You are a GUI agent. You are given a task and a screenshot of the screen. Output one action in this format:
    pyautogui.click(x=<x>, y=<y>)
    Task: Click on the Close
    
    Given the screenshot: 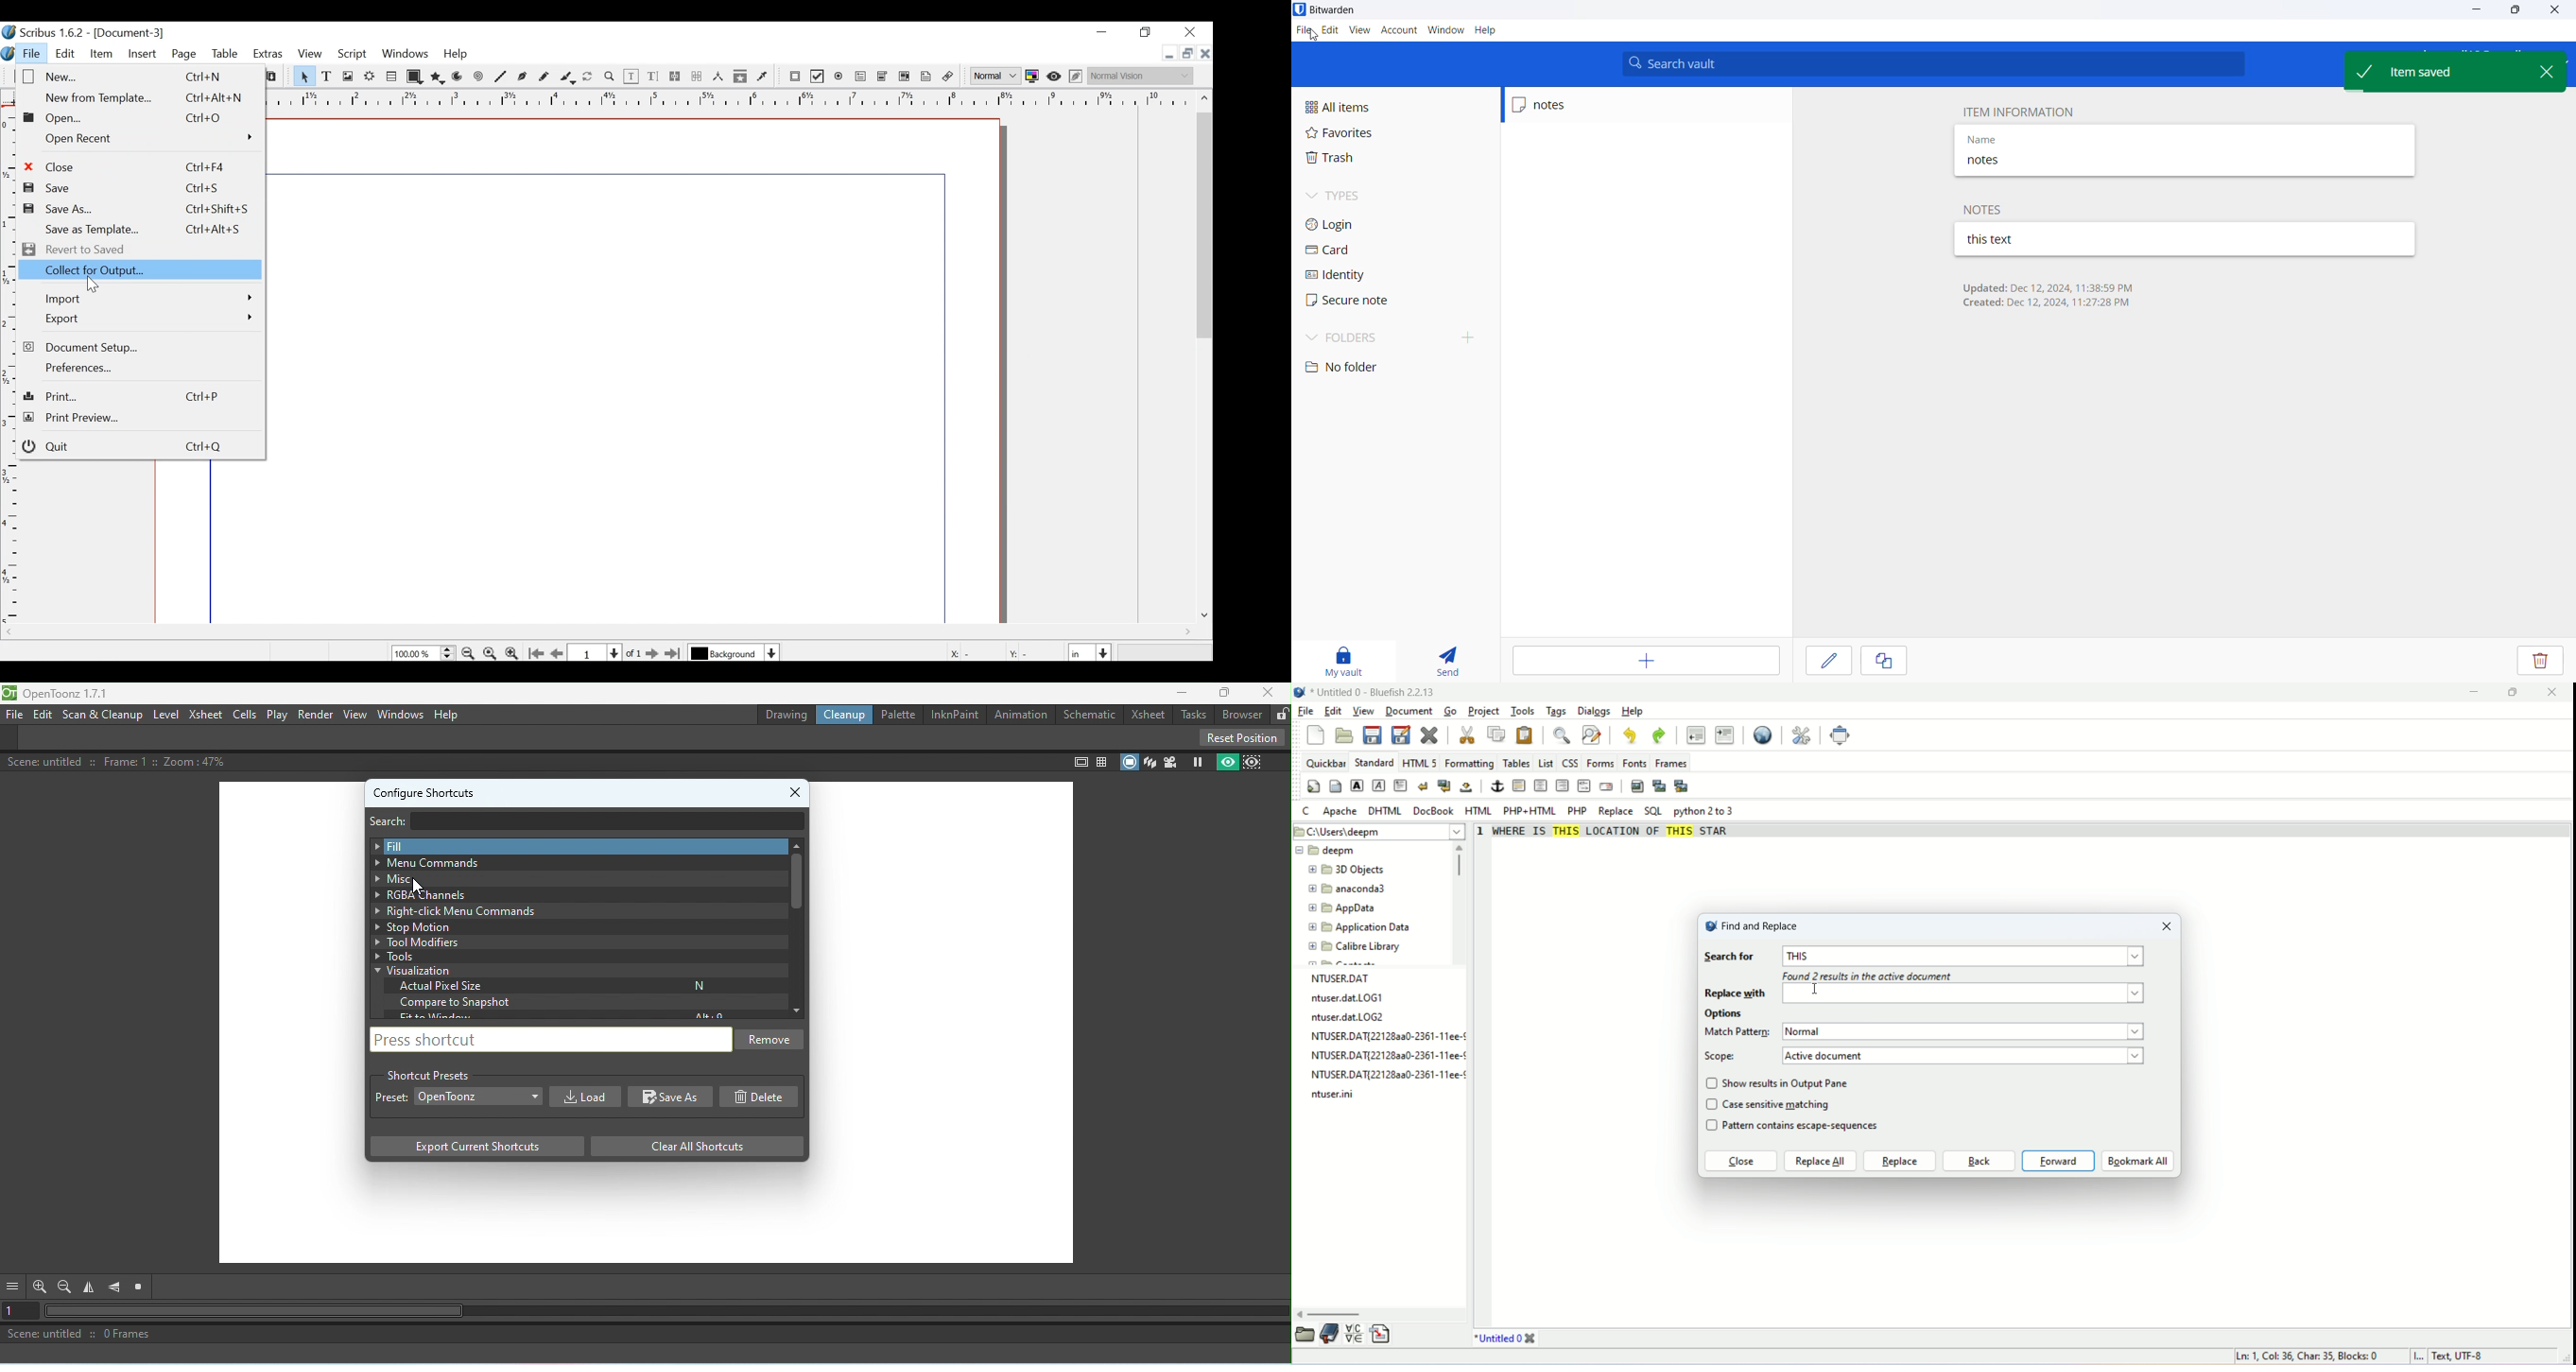 What is the action you would take?
    pyautogui.click(x=1193, y=31)
    